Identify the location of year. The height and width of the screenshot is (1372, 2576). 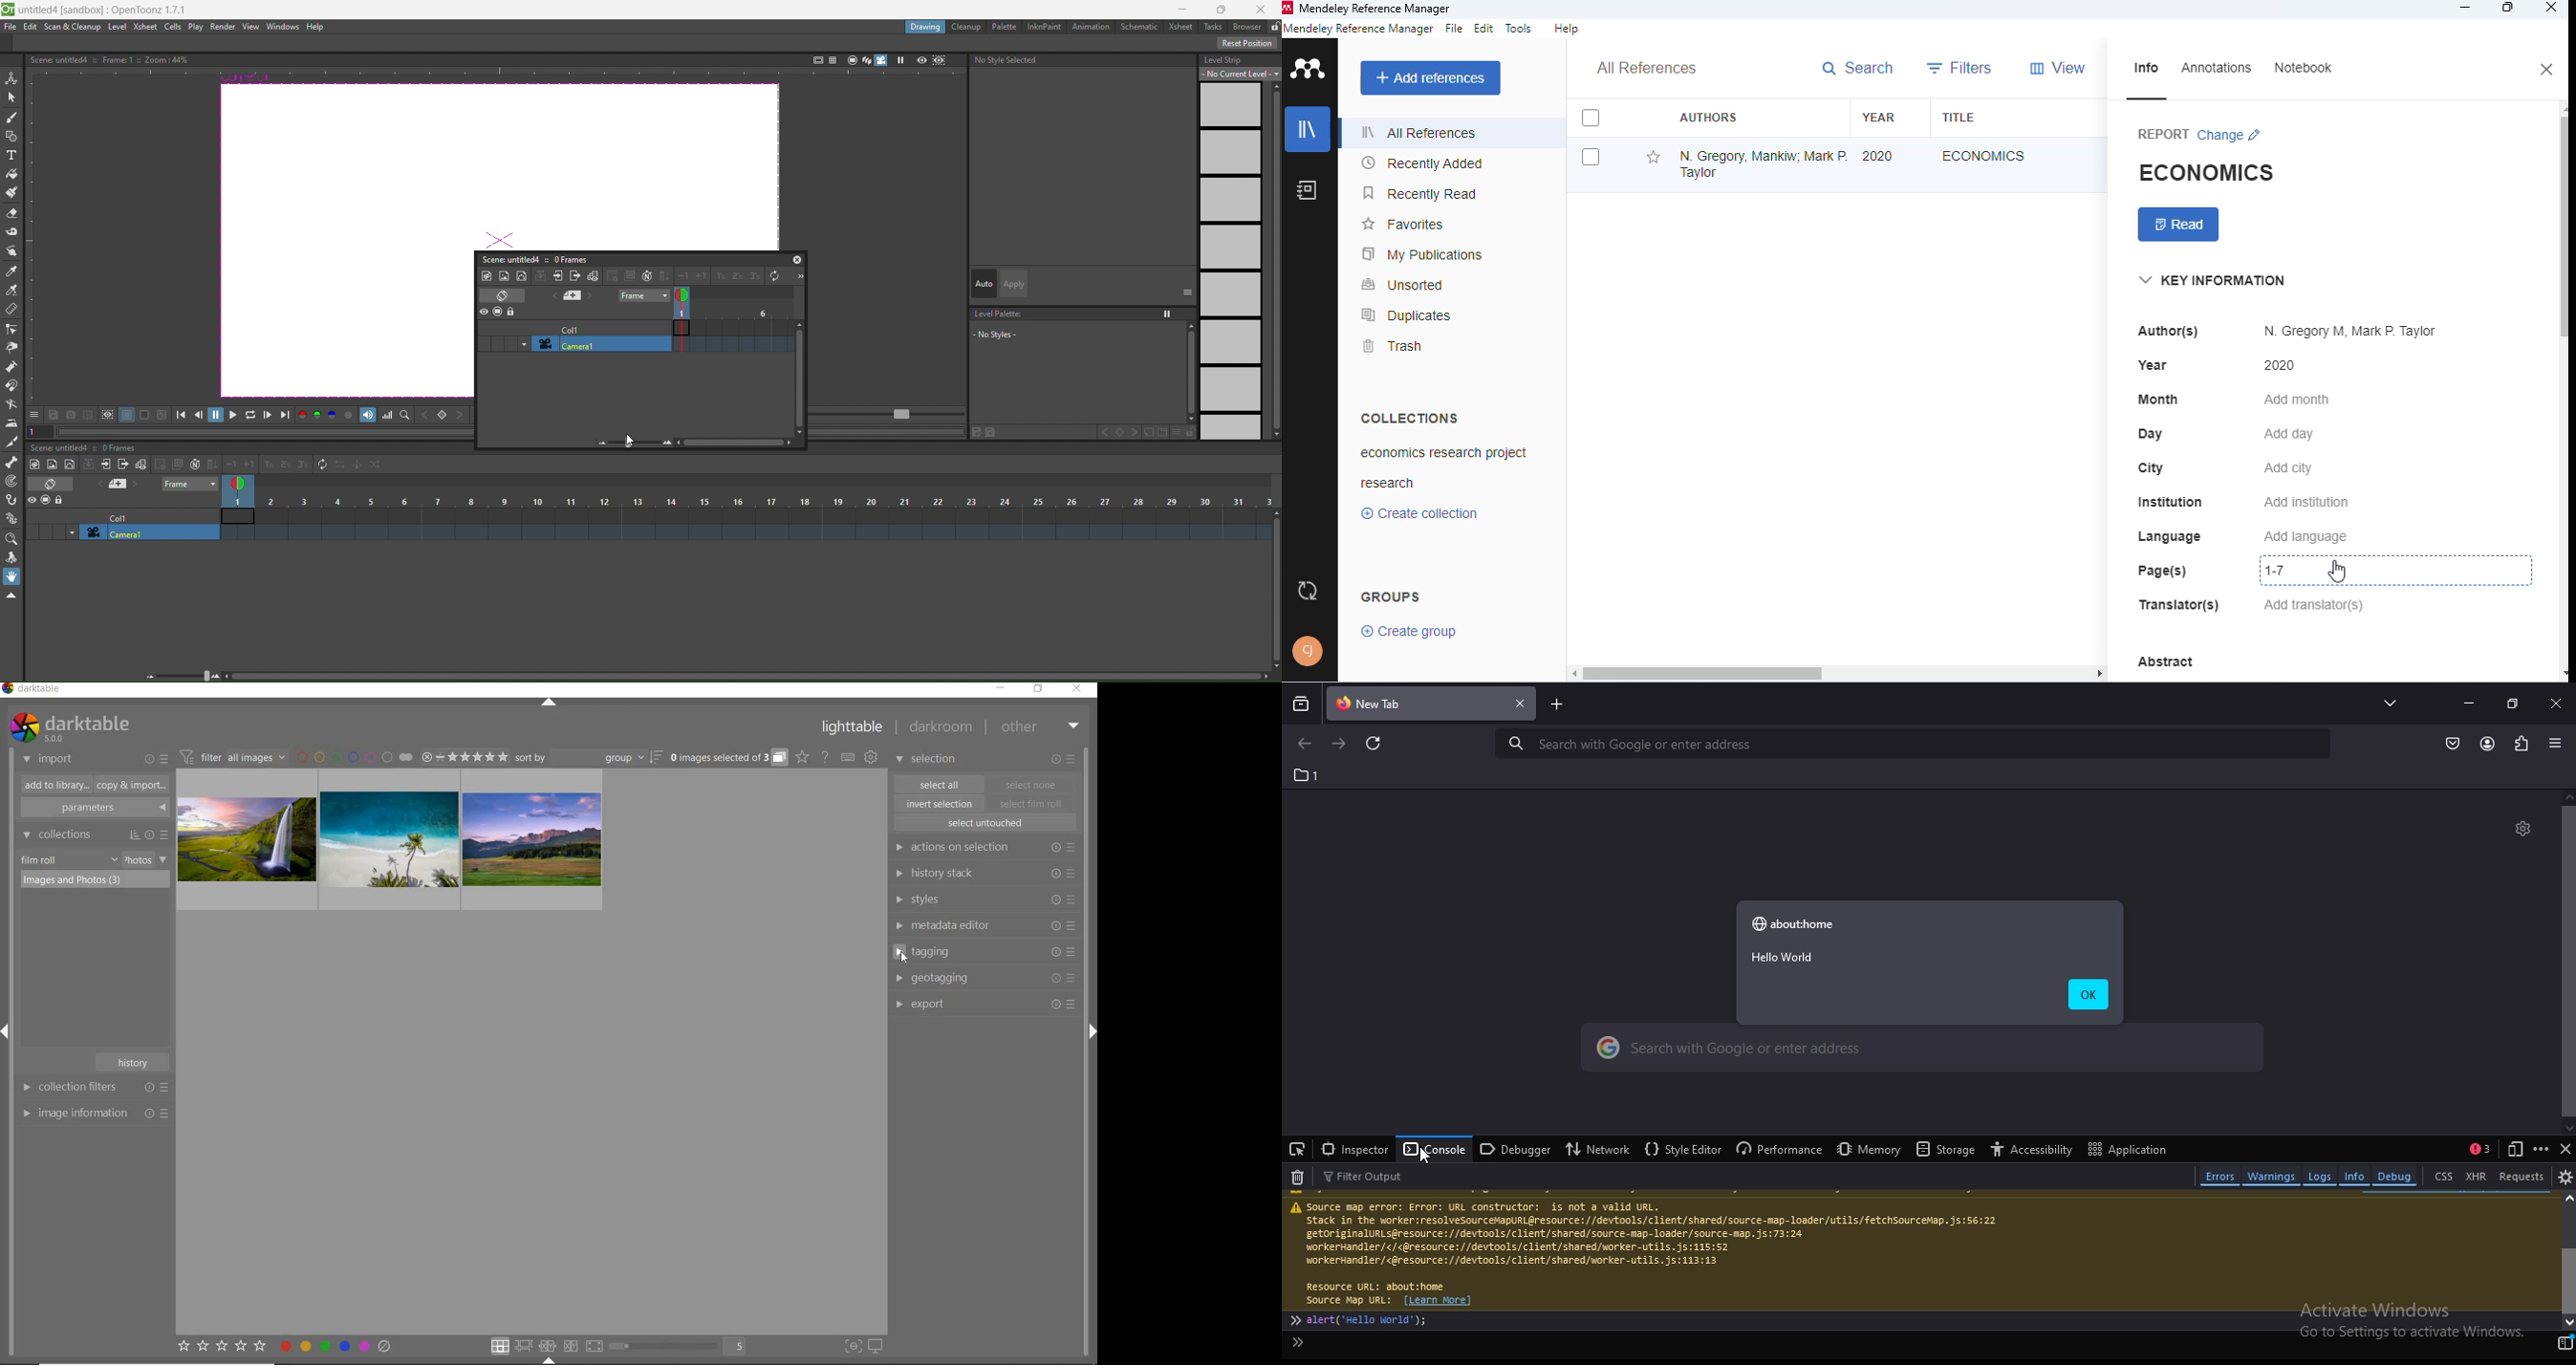
(1880, 118).